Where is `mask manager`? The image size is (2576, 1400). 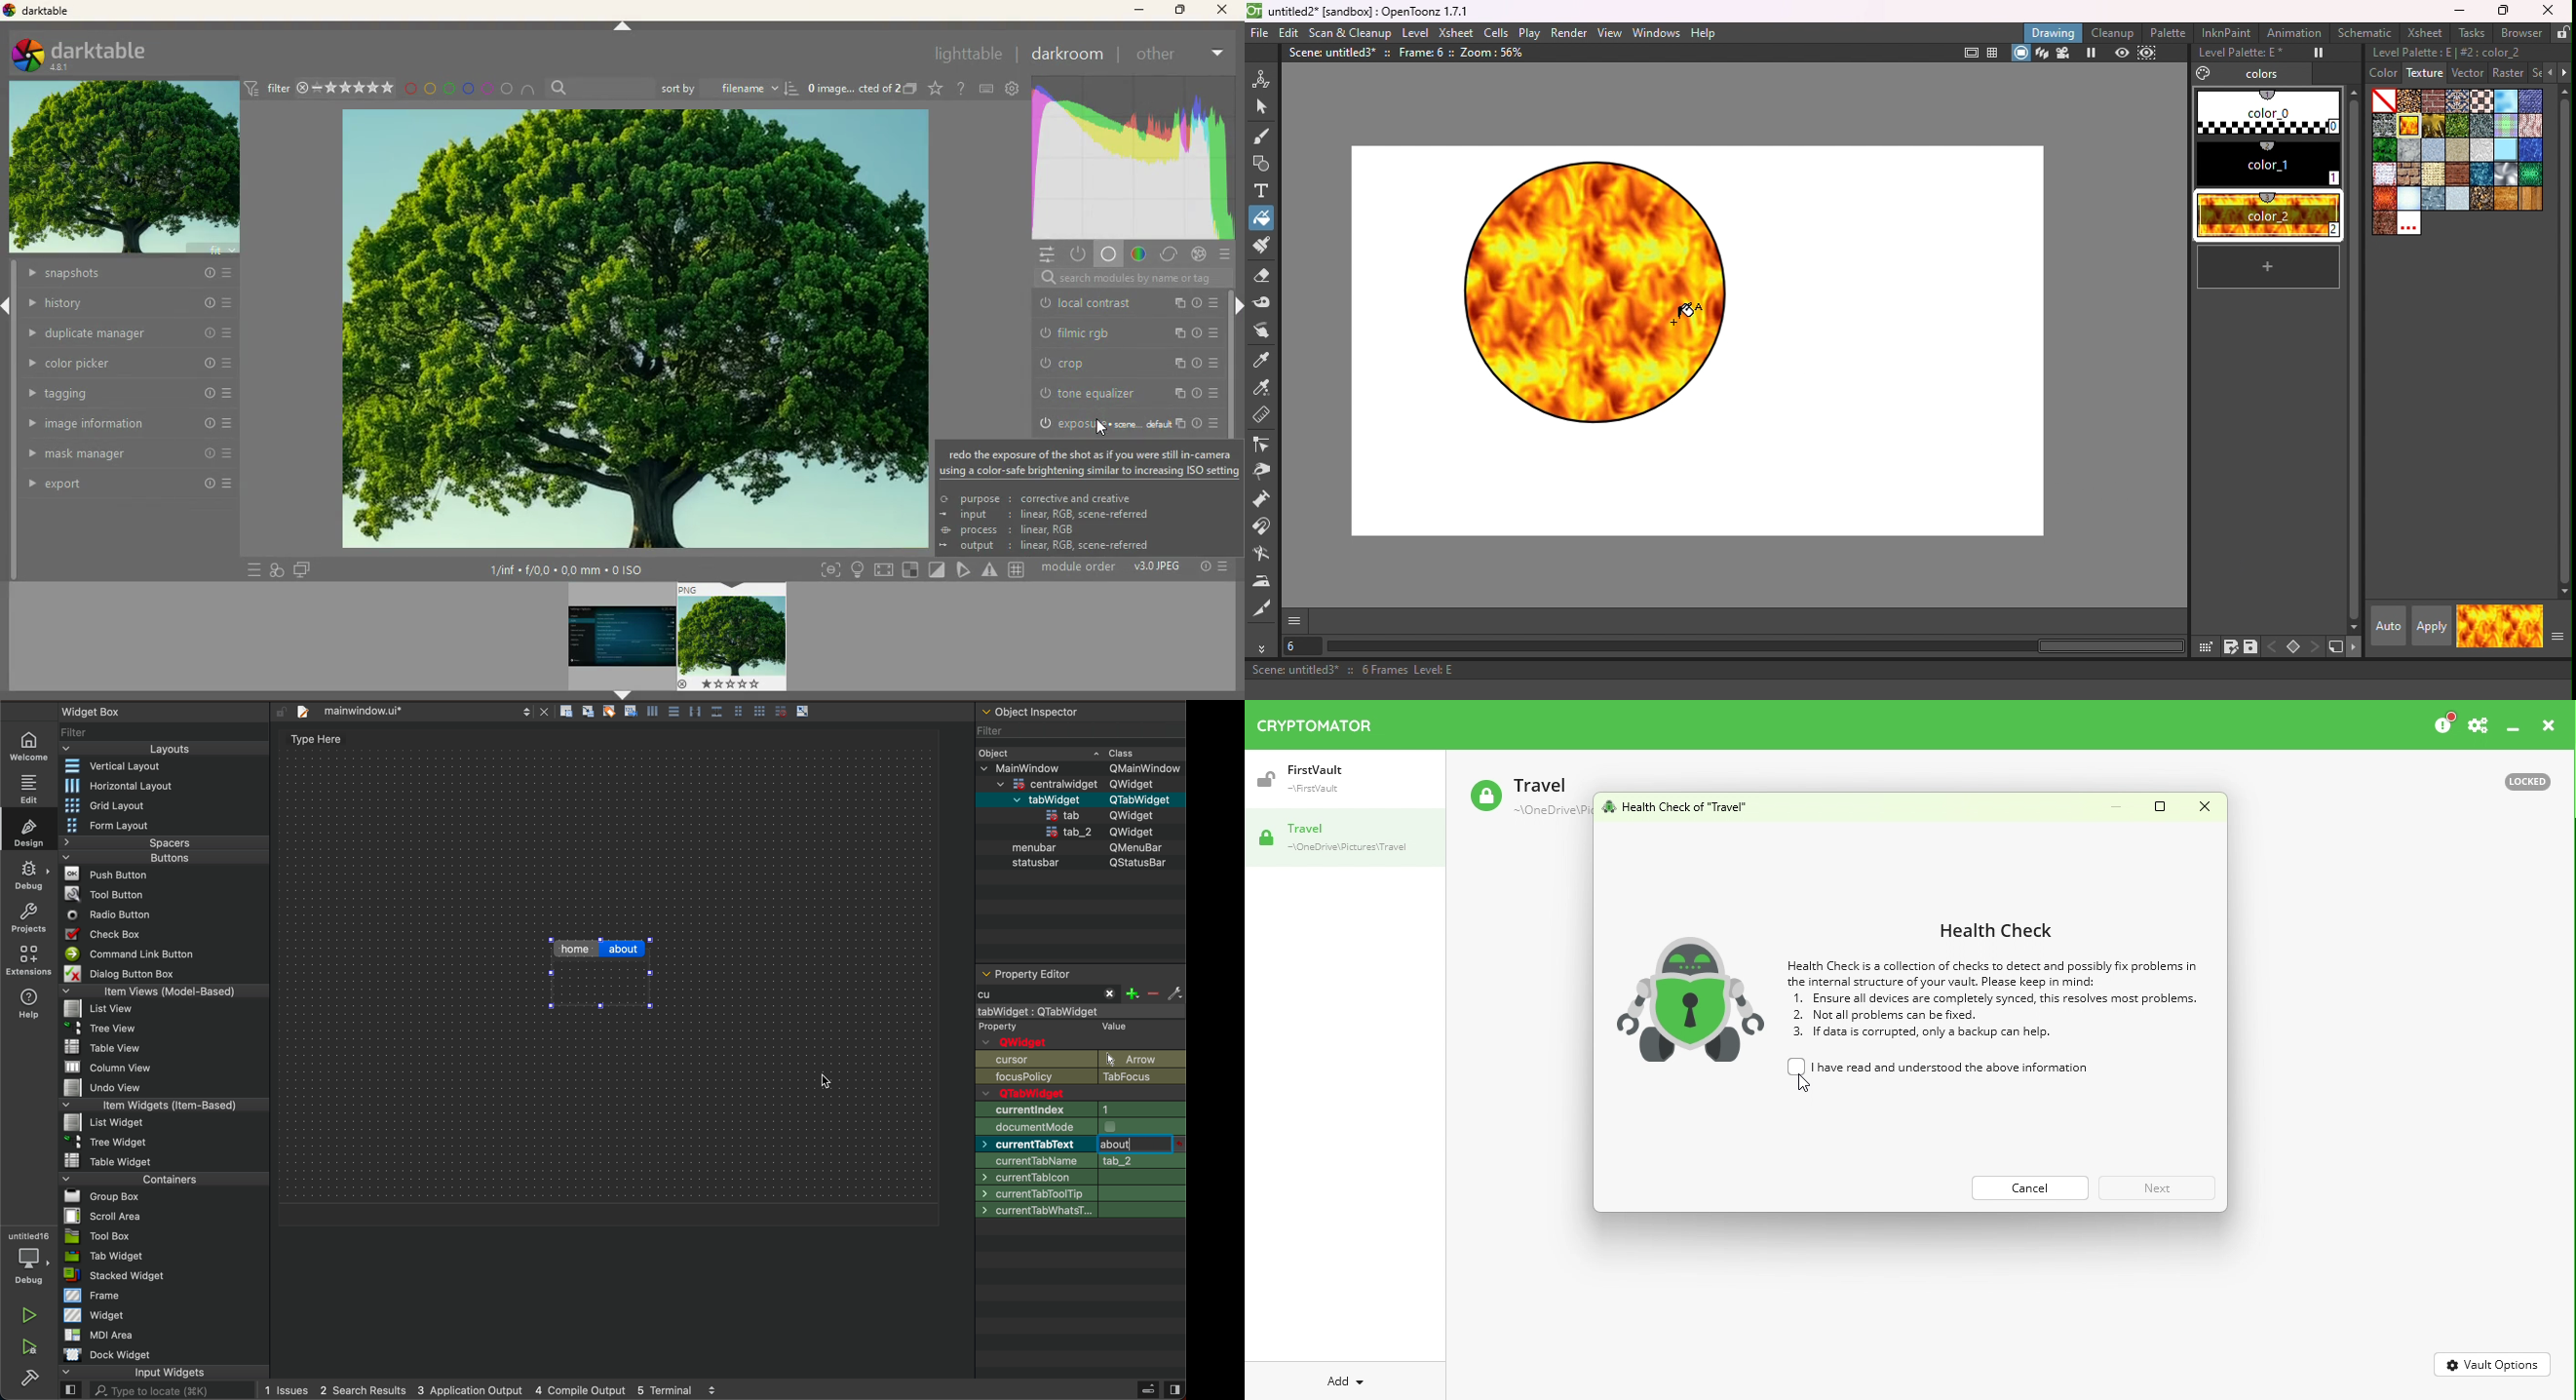
mask manager is located at coordinates (125, 456).